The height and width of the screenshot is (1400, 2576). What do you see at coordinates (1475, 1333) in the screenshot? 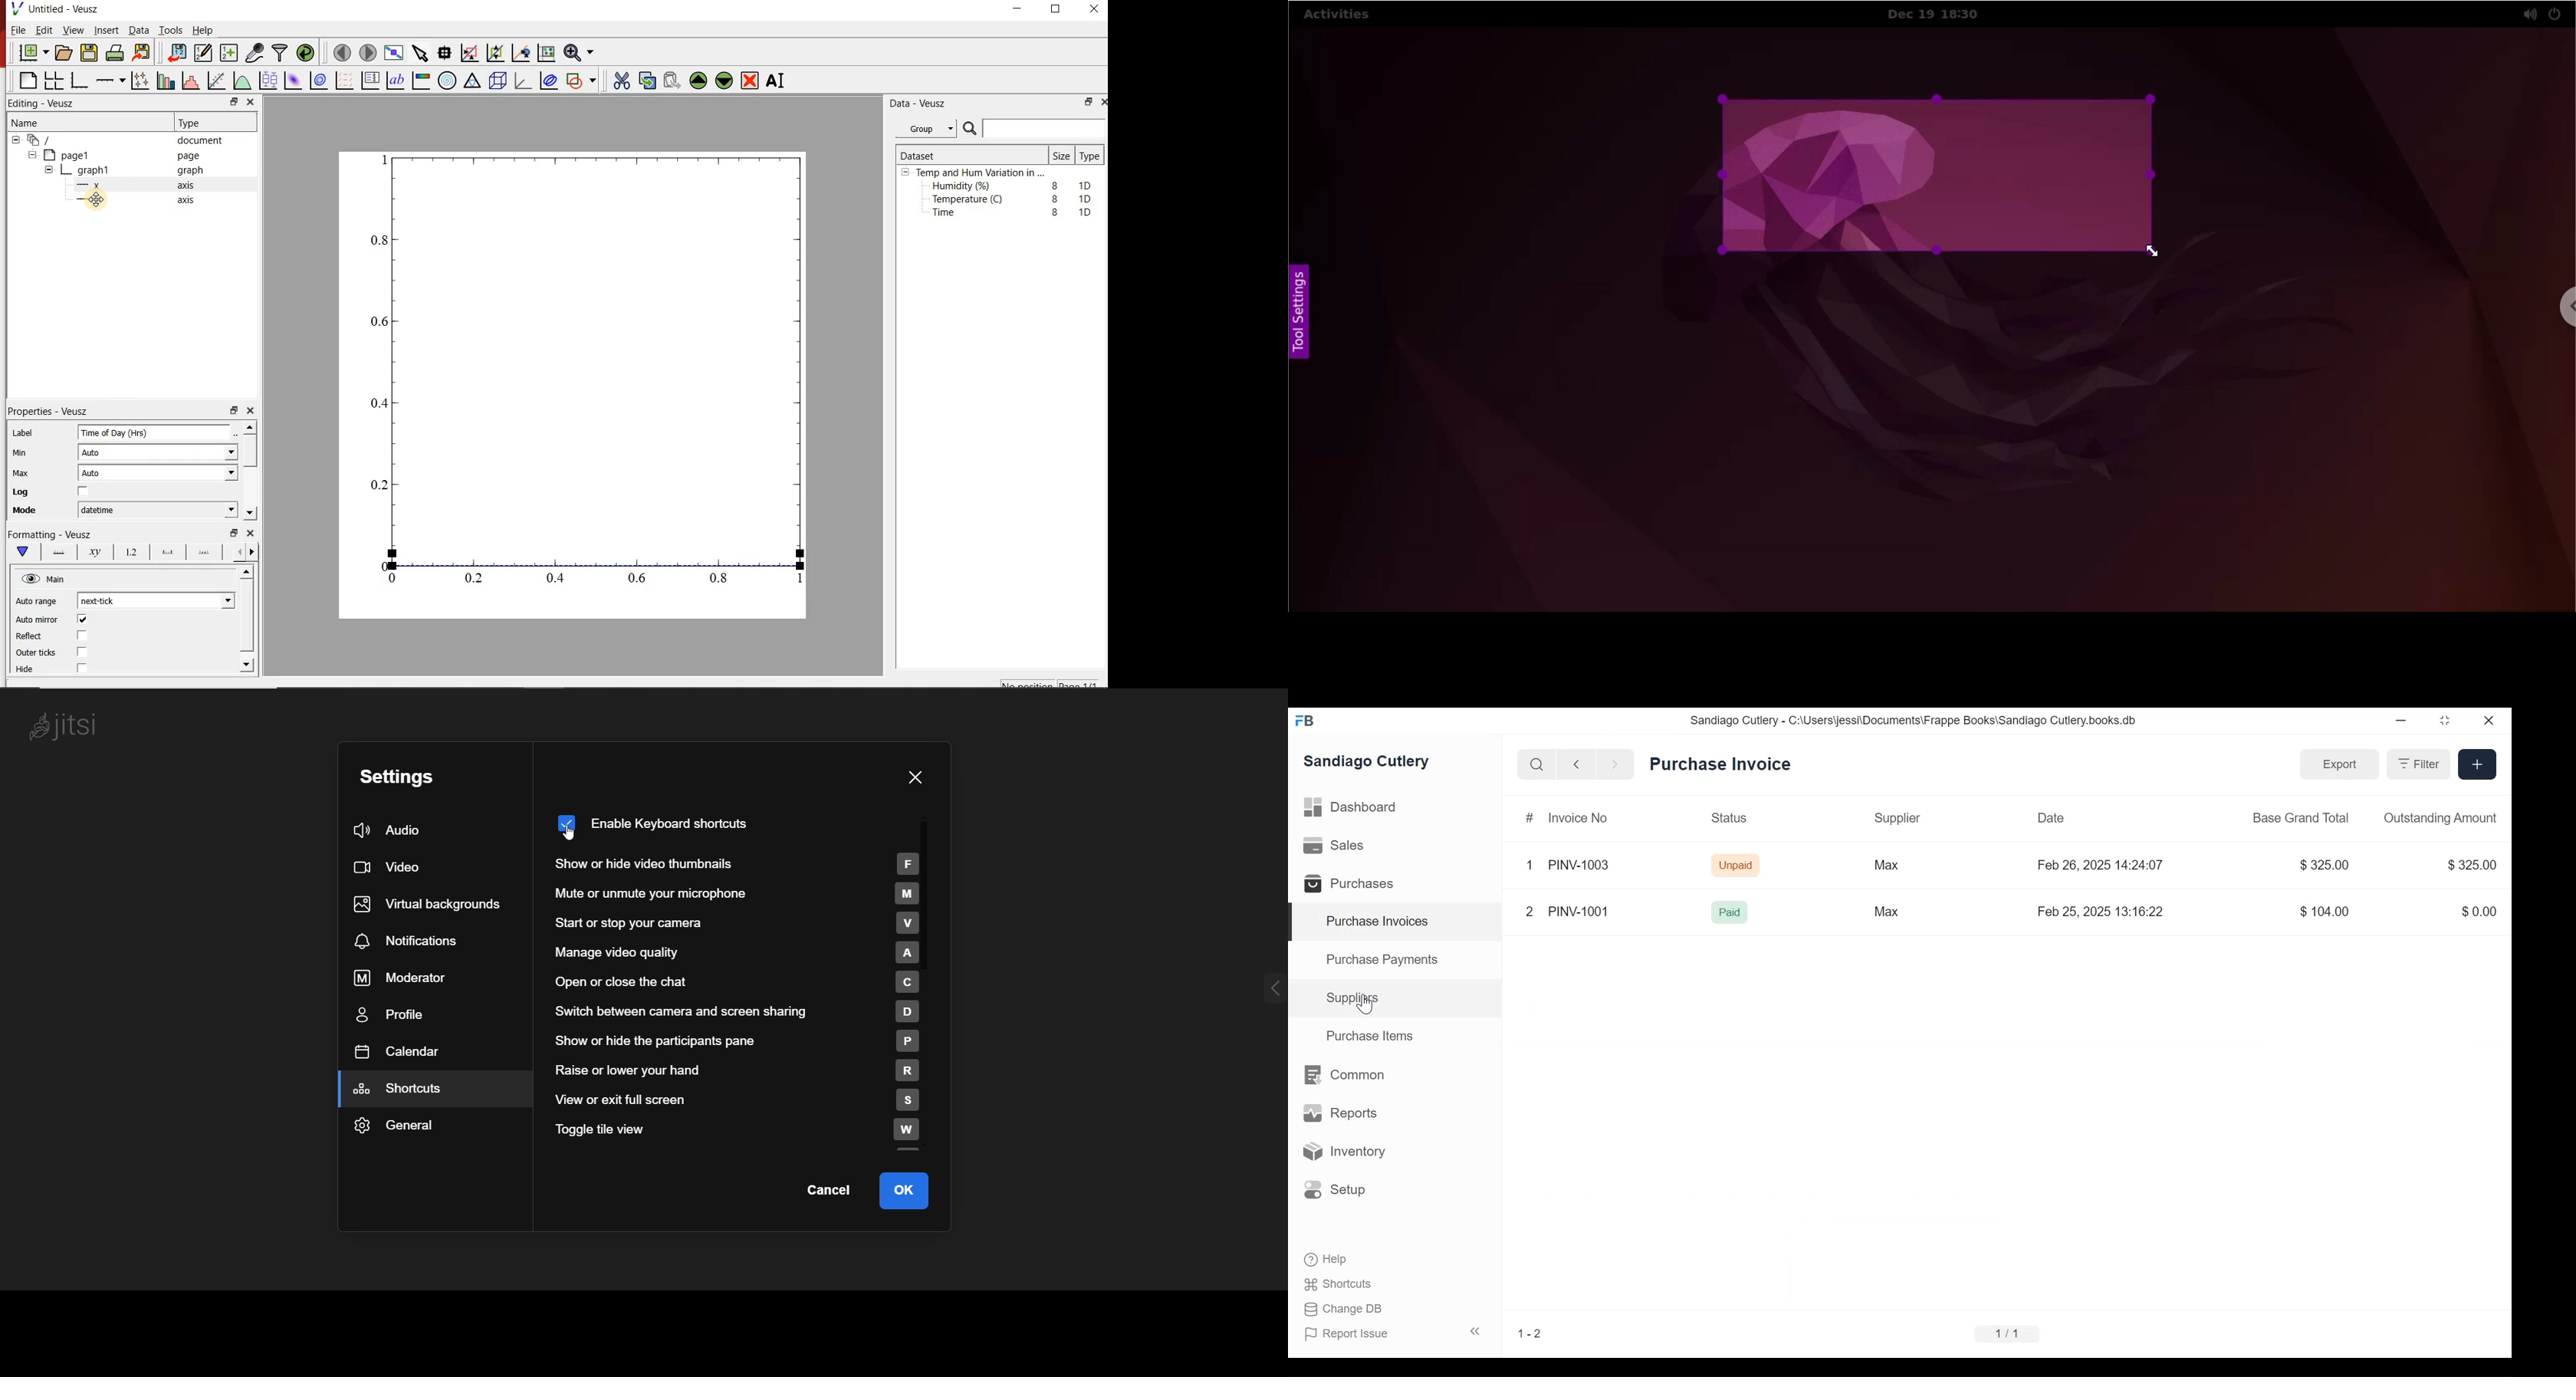
I see `expand` at bounding box center [1475, 1333].